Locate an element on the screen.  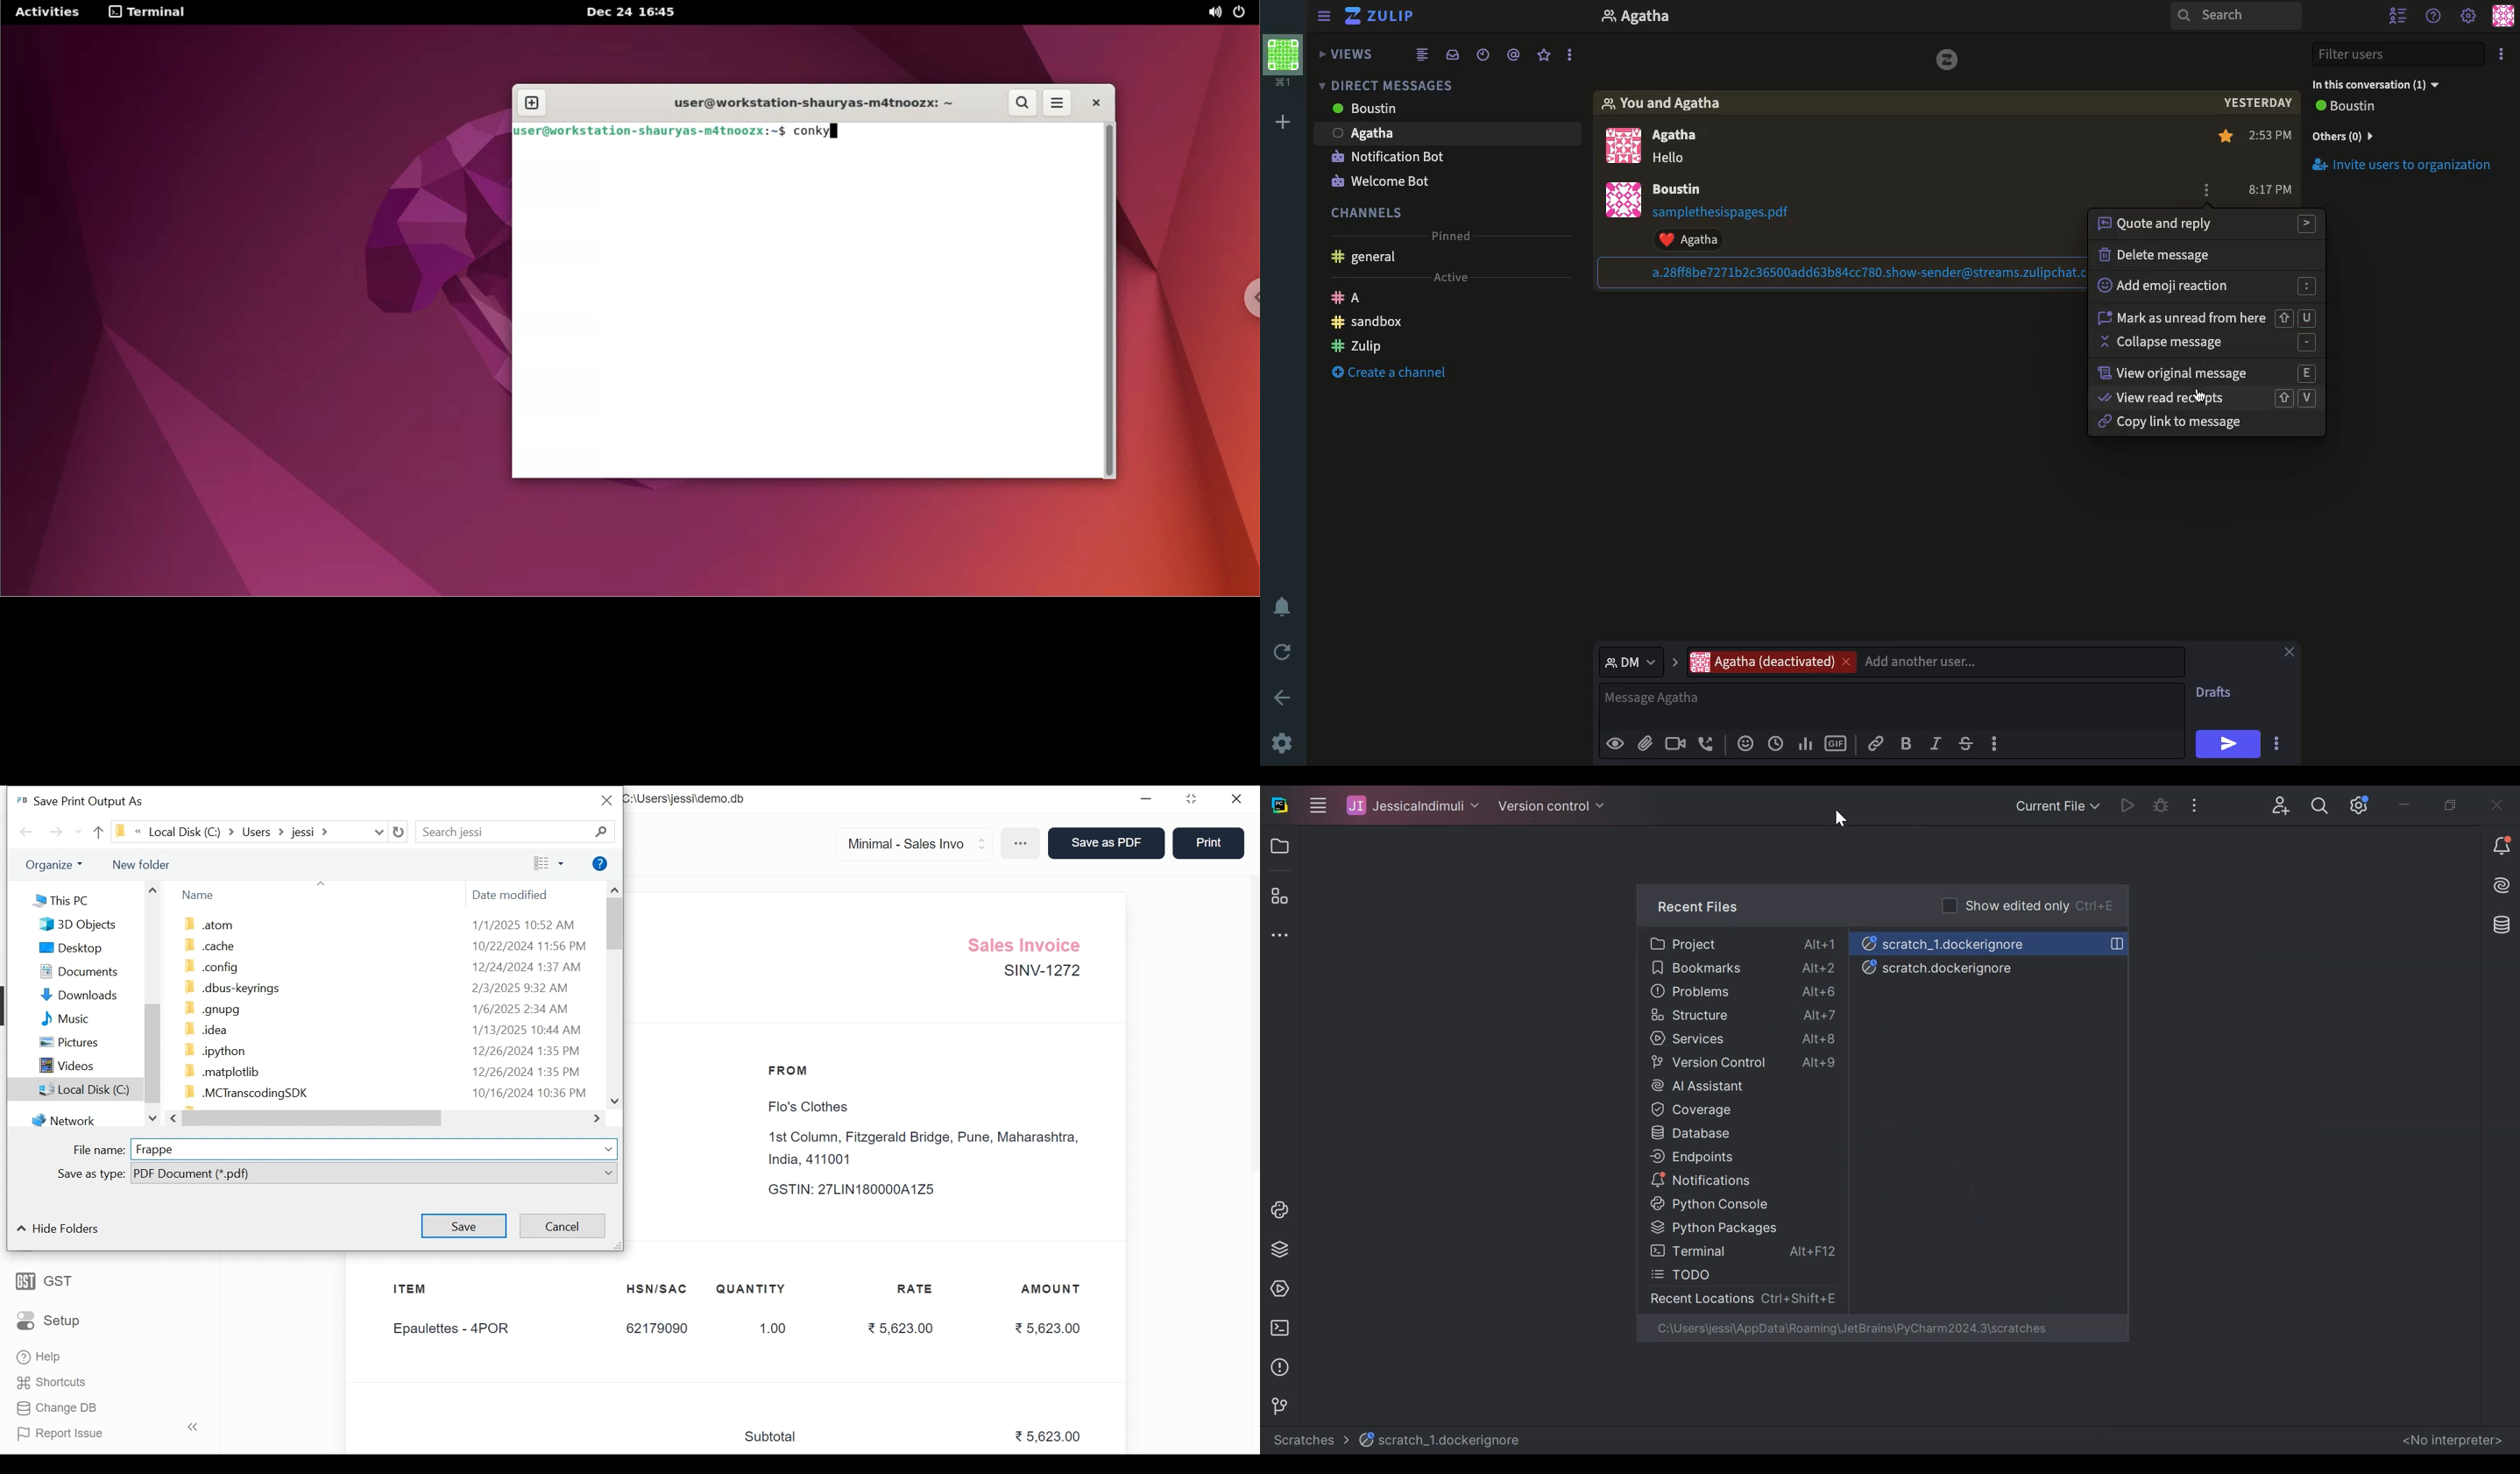
Print is located at coordinates (1208, 842).